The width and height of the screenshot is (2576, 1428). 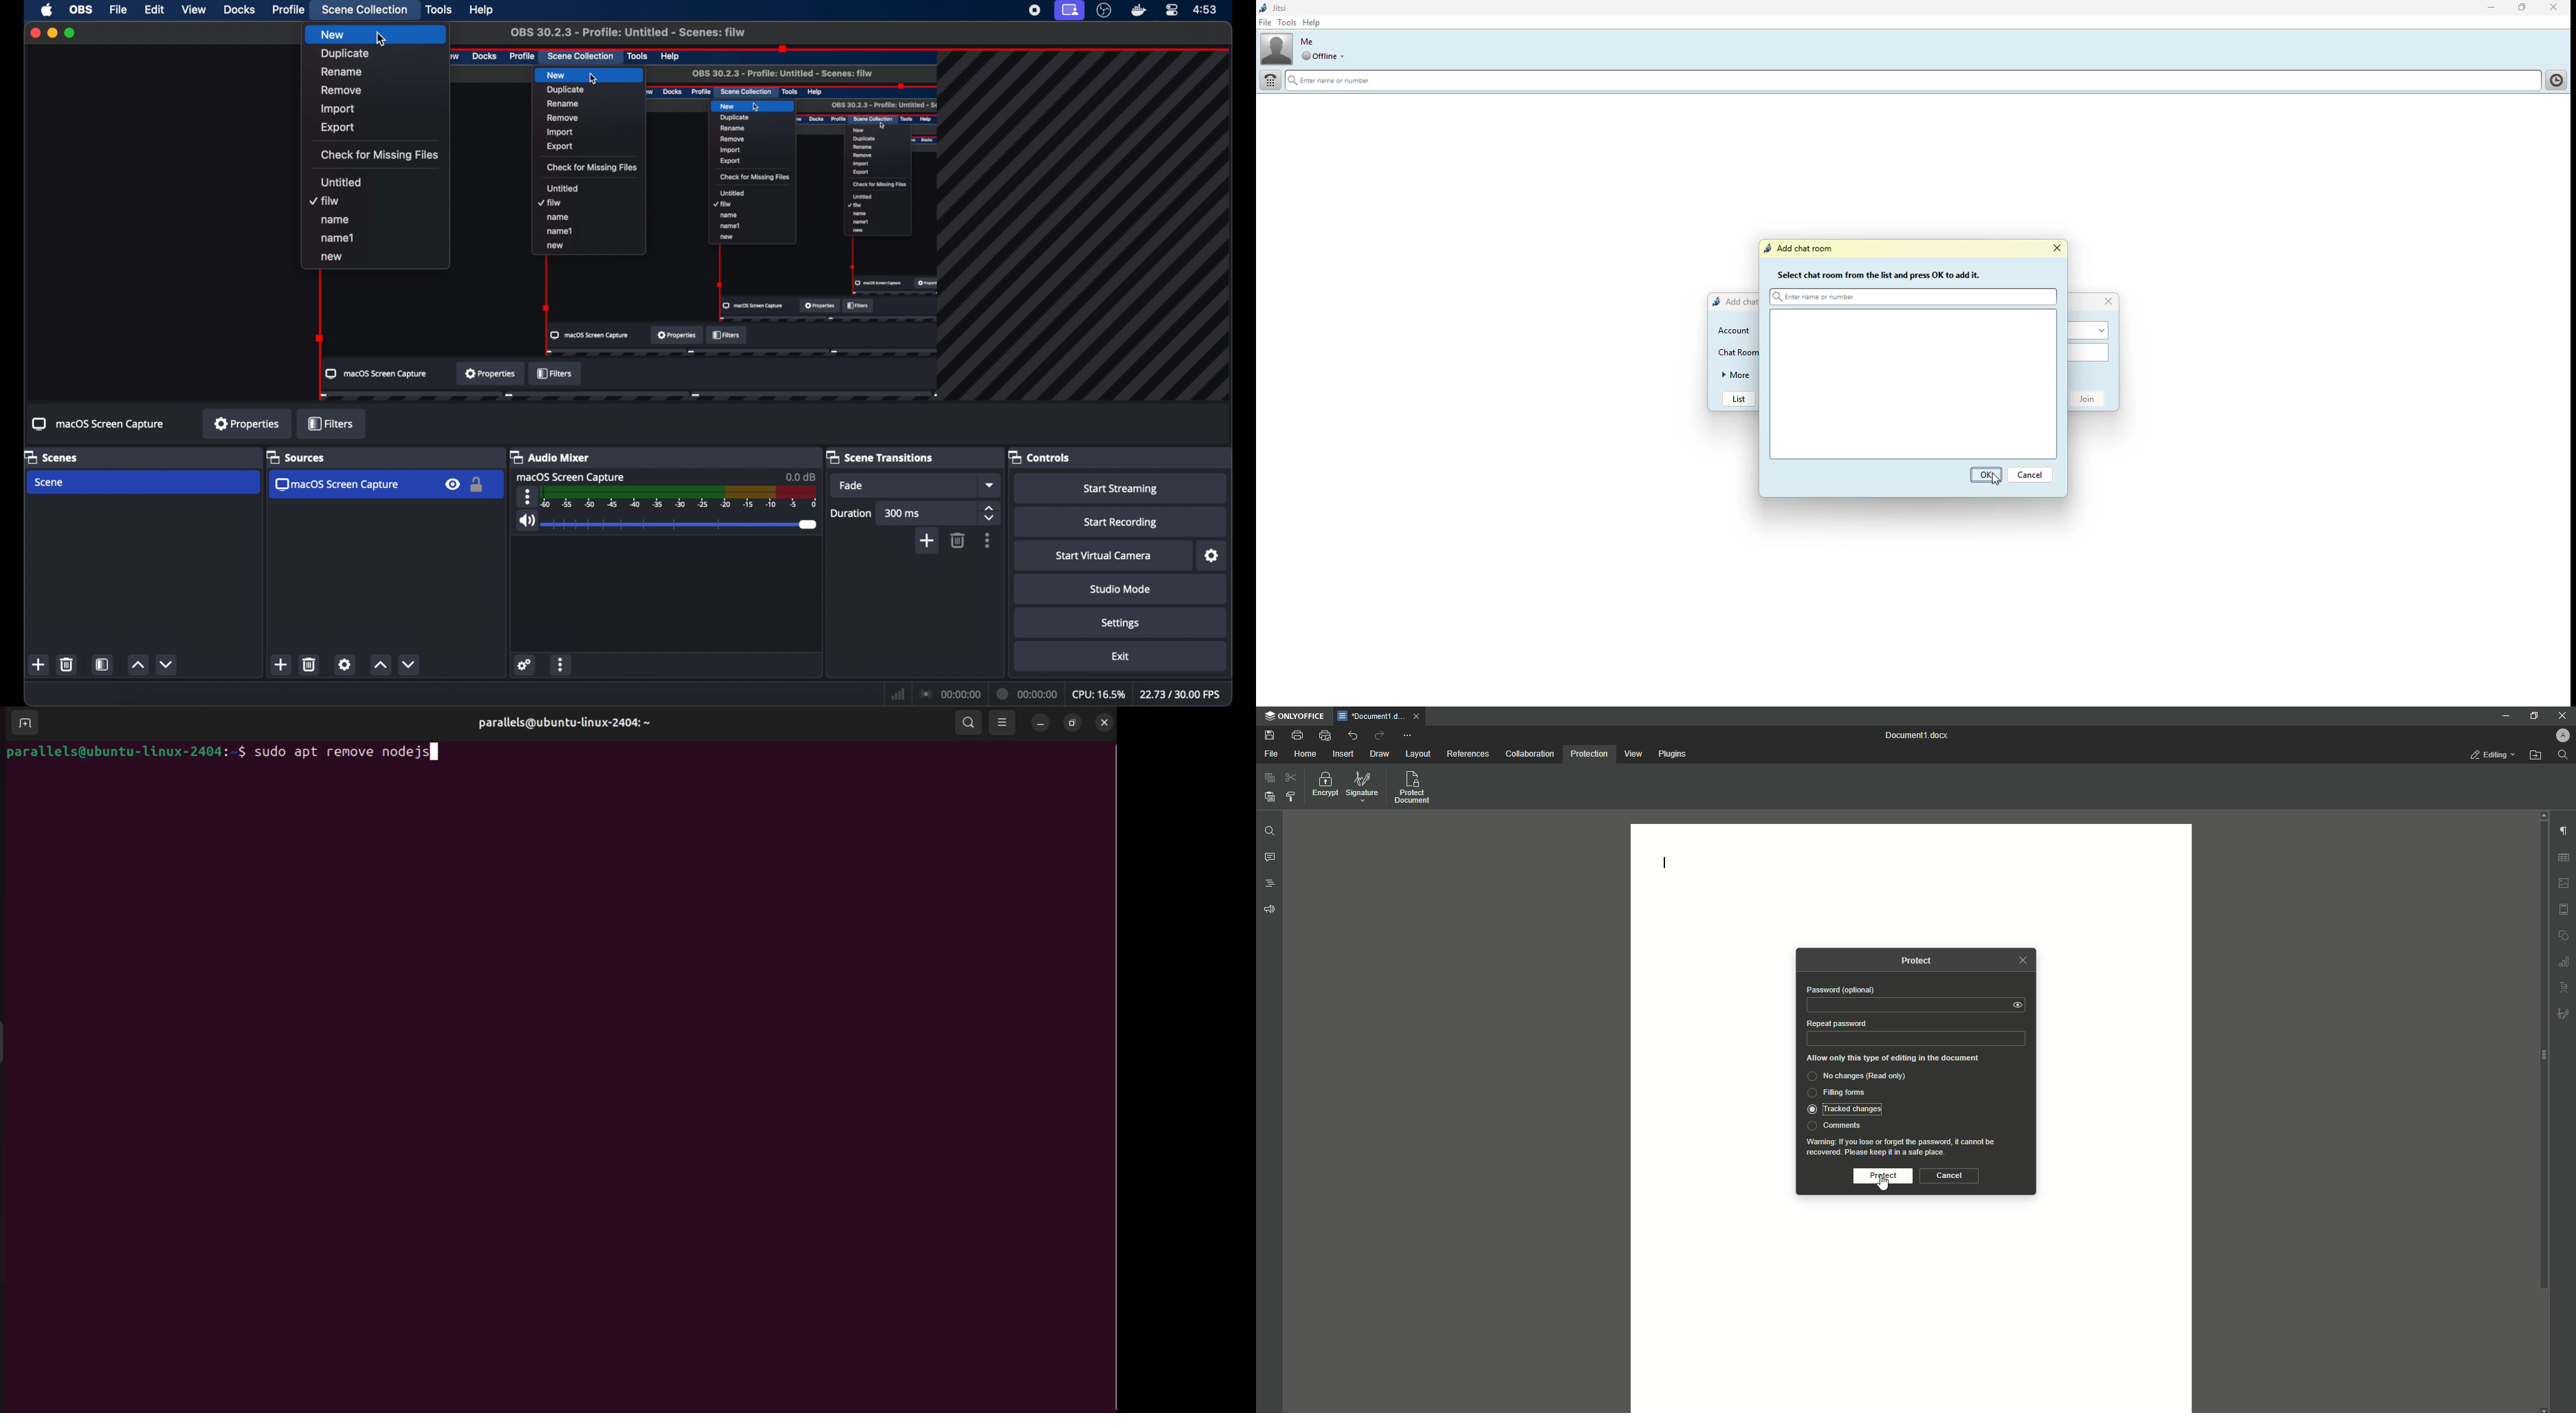 What do you see at coordinates (928, 542) in the screenshot?
I see `add scene transition` at bounding box center [928, 542].